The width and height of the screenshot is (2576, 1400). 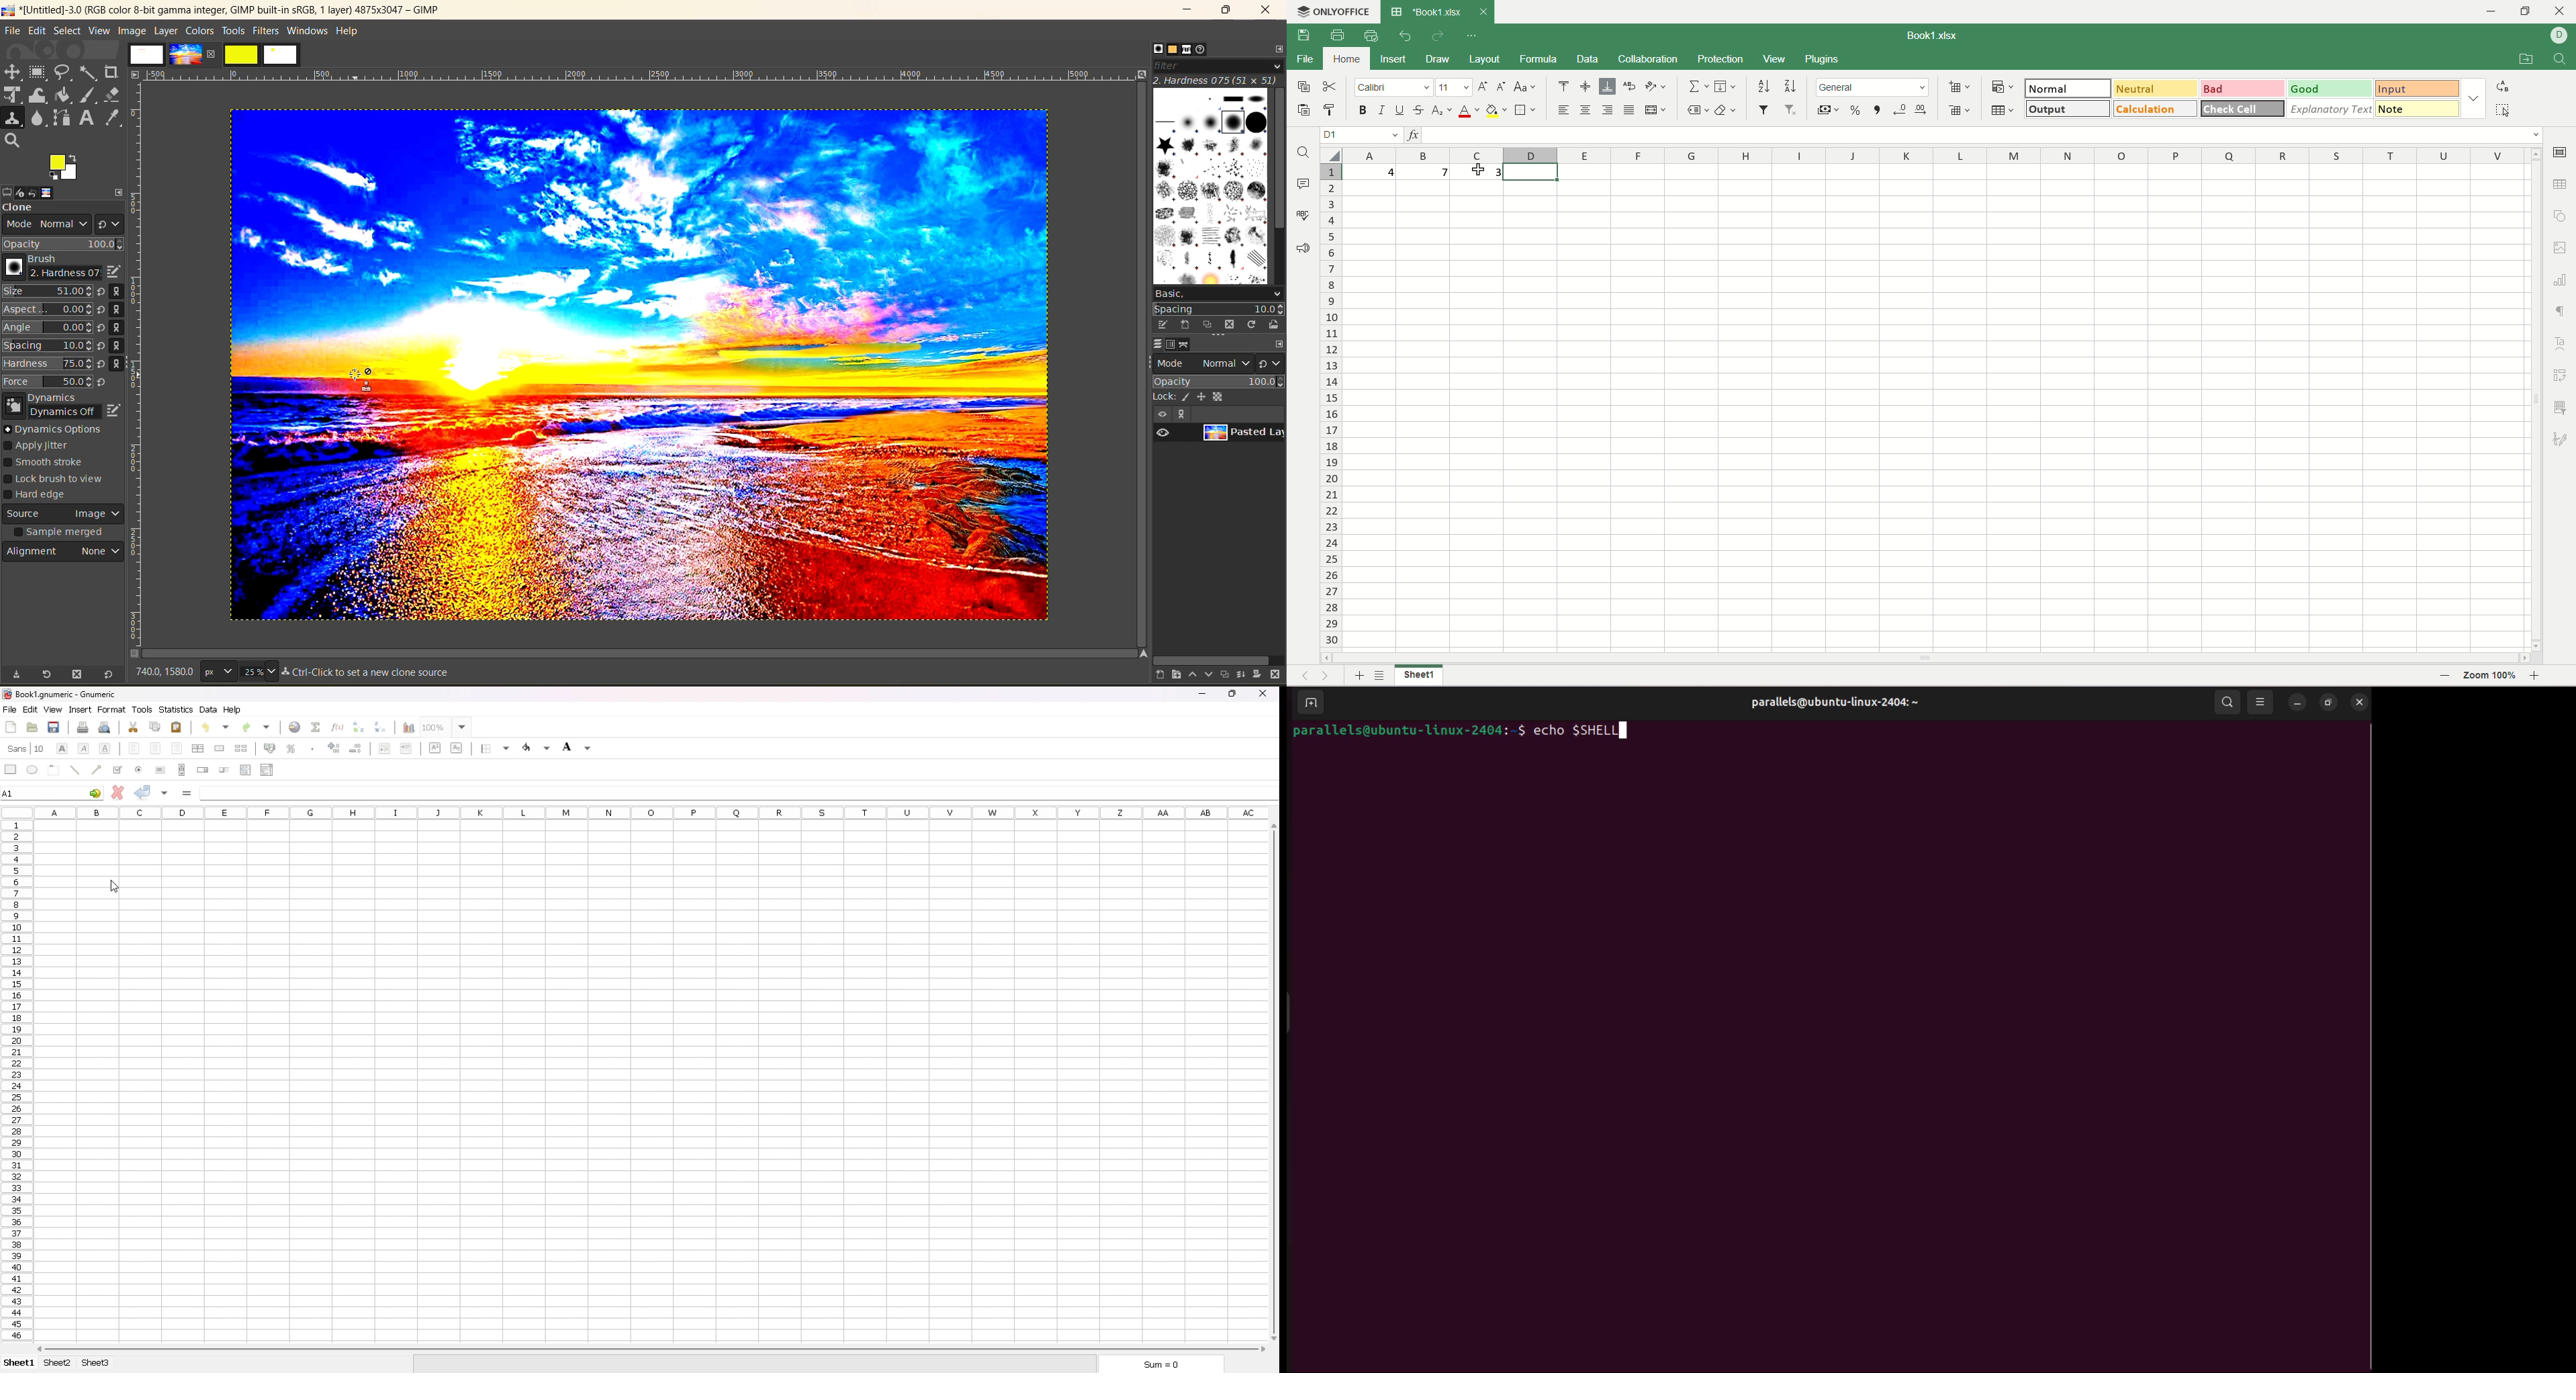 What do you see at coordinates (2003, 108) in the screenshot?
I see `insert table` at bounding box center [2003, 108].